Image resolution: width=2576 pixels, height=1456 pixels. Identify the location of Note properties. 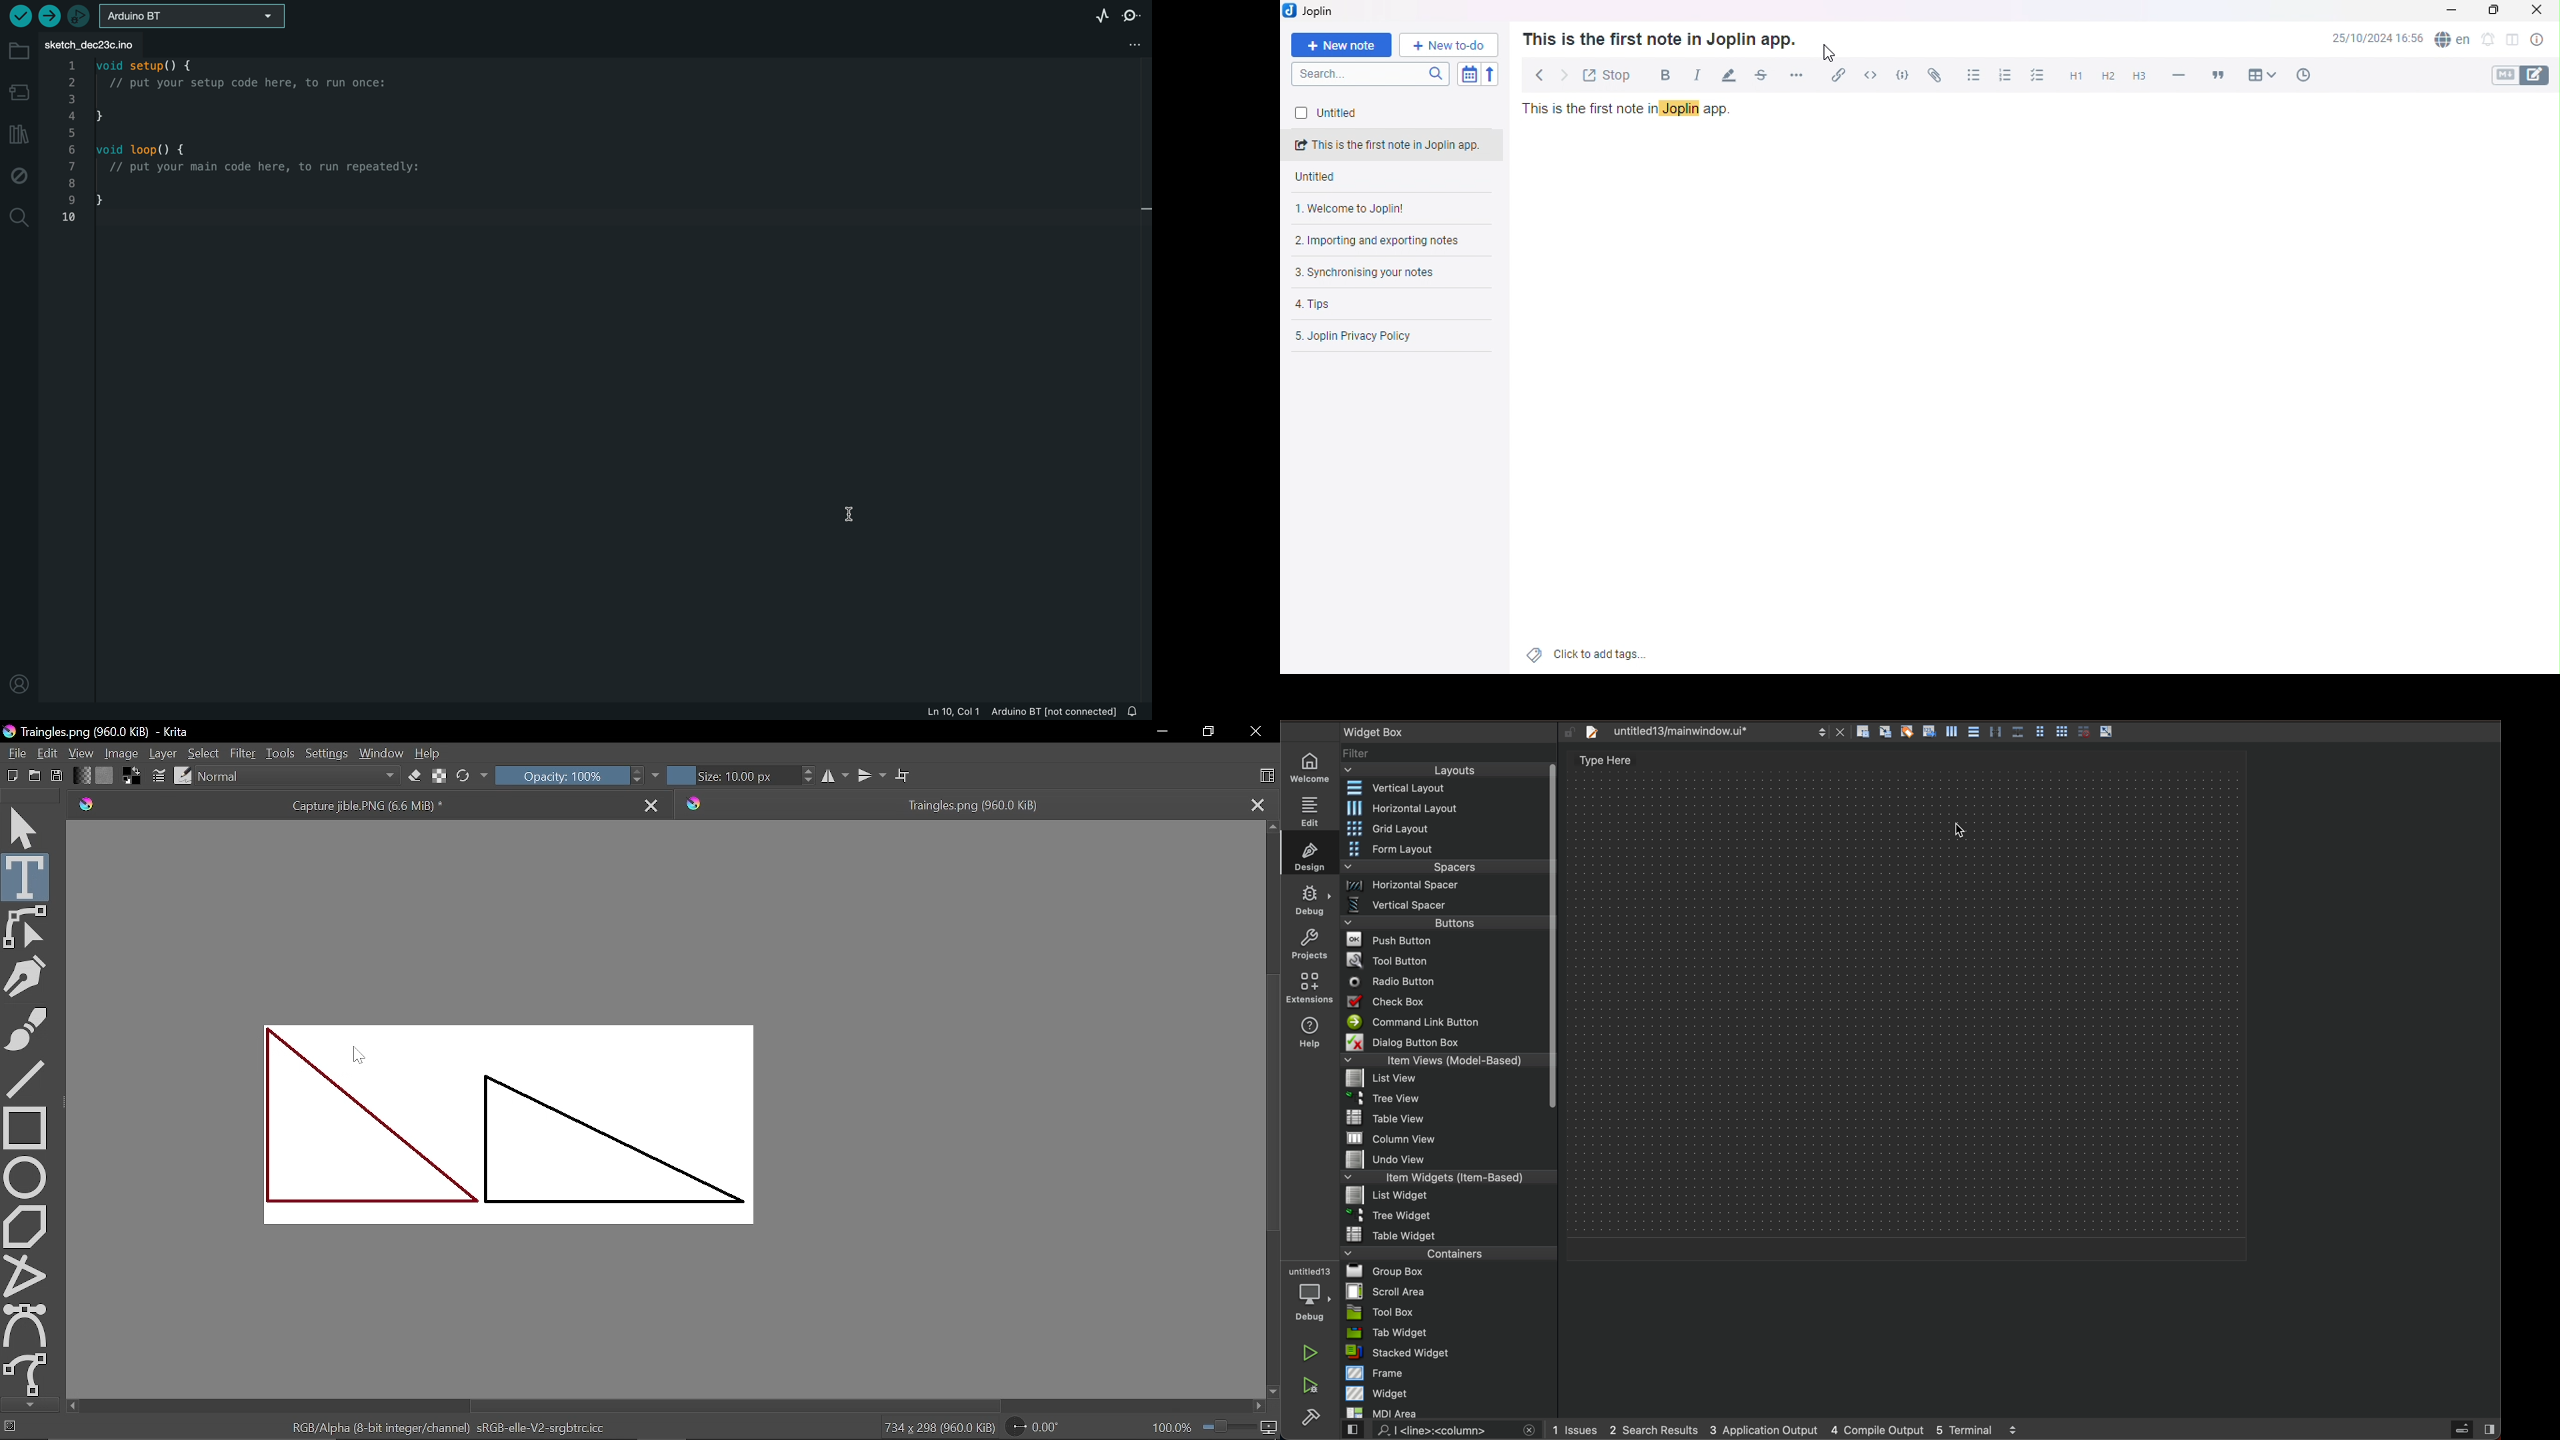
(2538, 40).